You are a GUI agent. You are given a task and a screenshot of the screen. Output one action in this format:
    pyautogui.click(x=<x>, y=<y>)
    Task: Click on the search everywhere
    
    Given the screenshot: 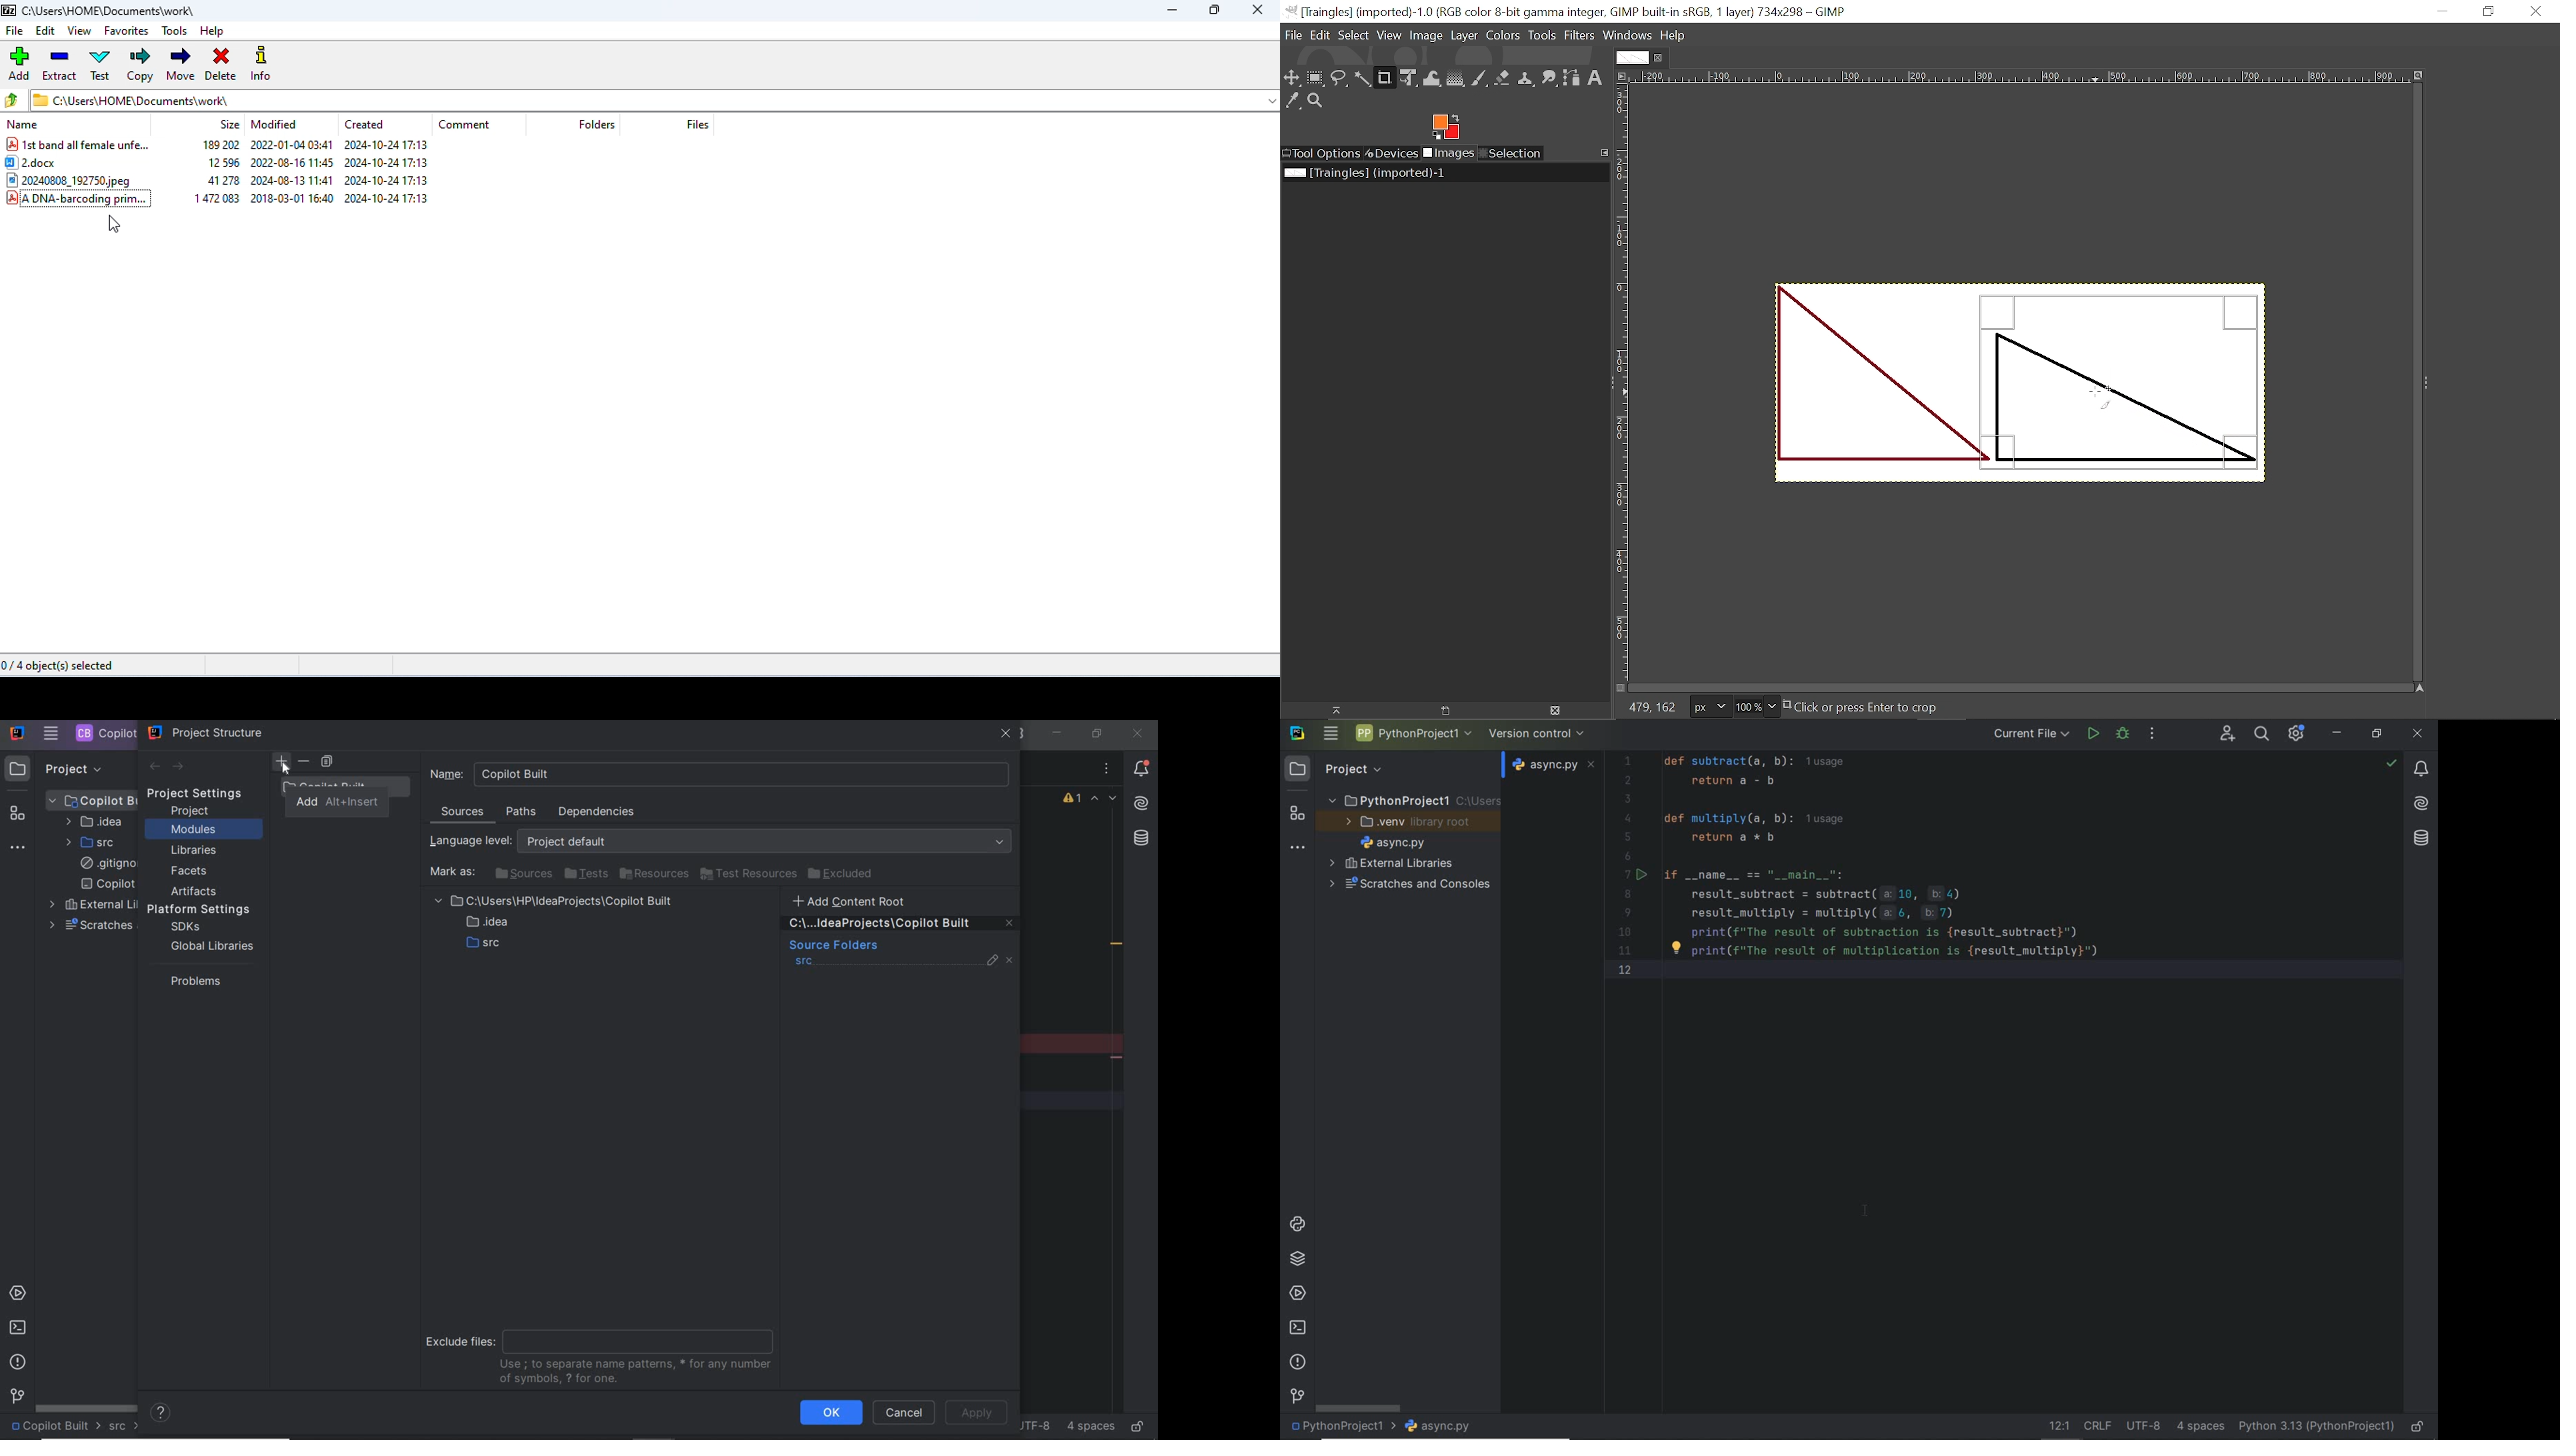 What is the action you would take?
    pyautogui.click(x=2263, y=734)
    